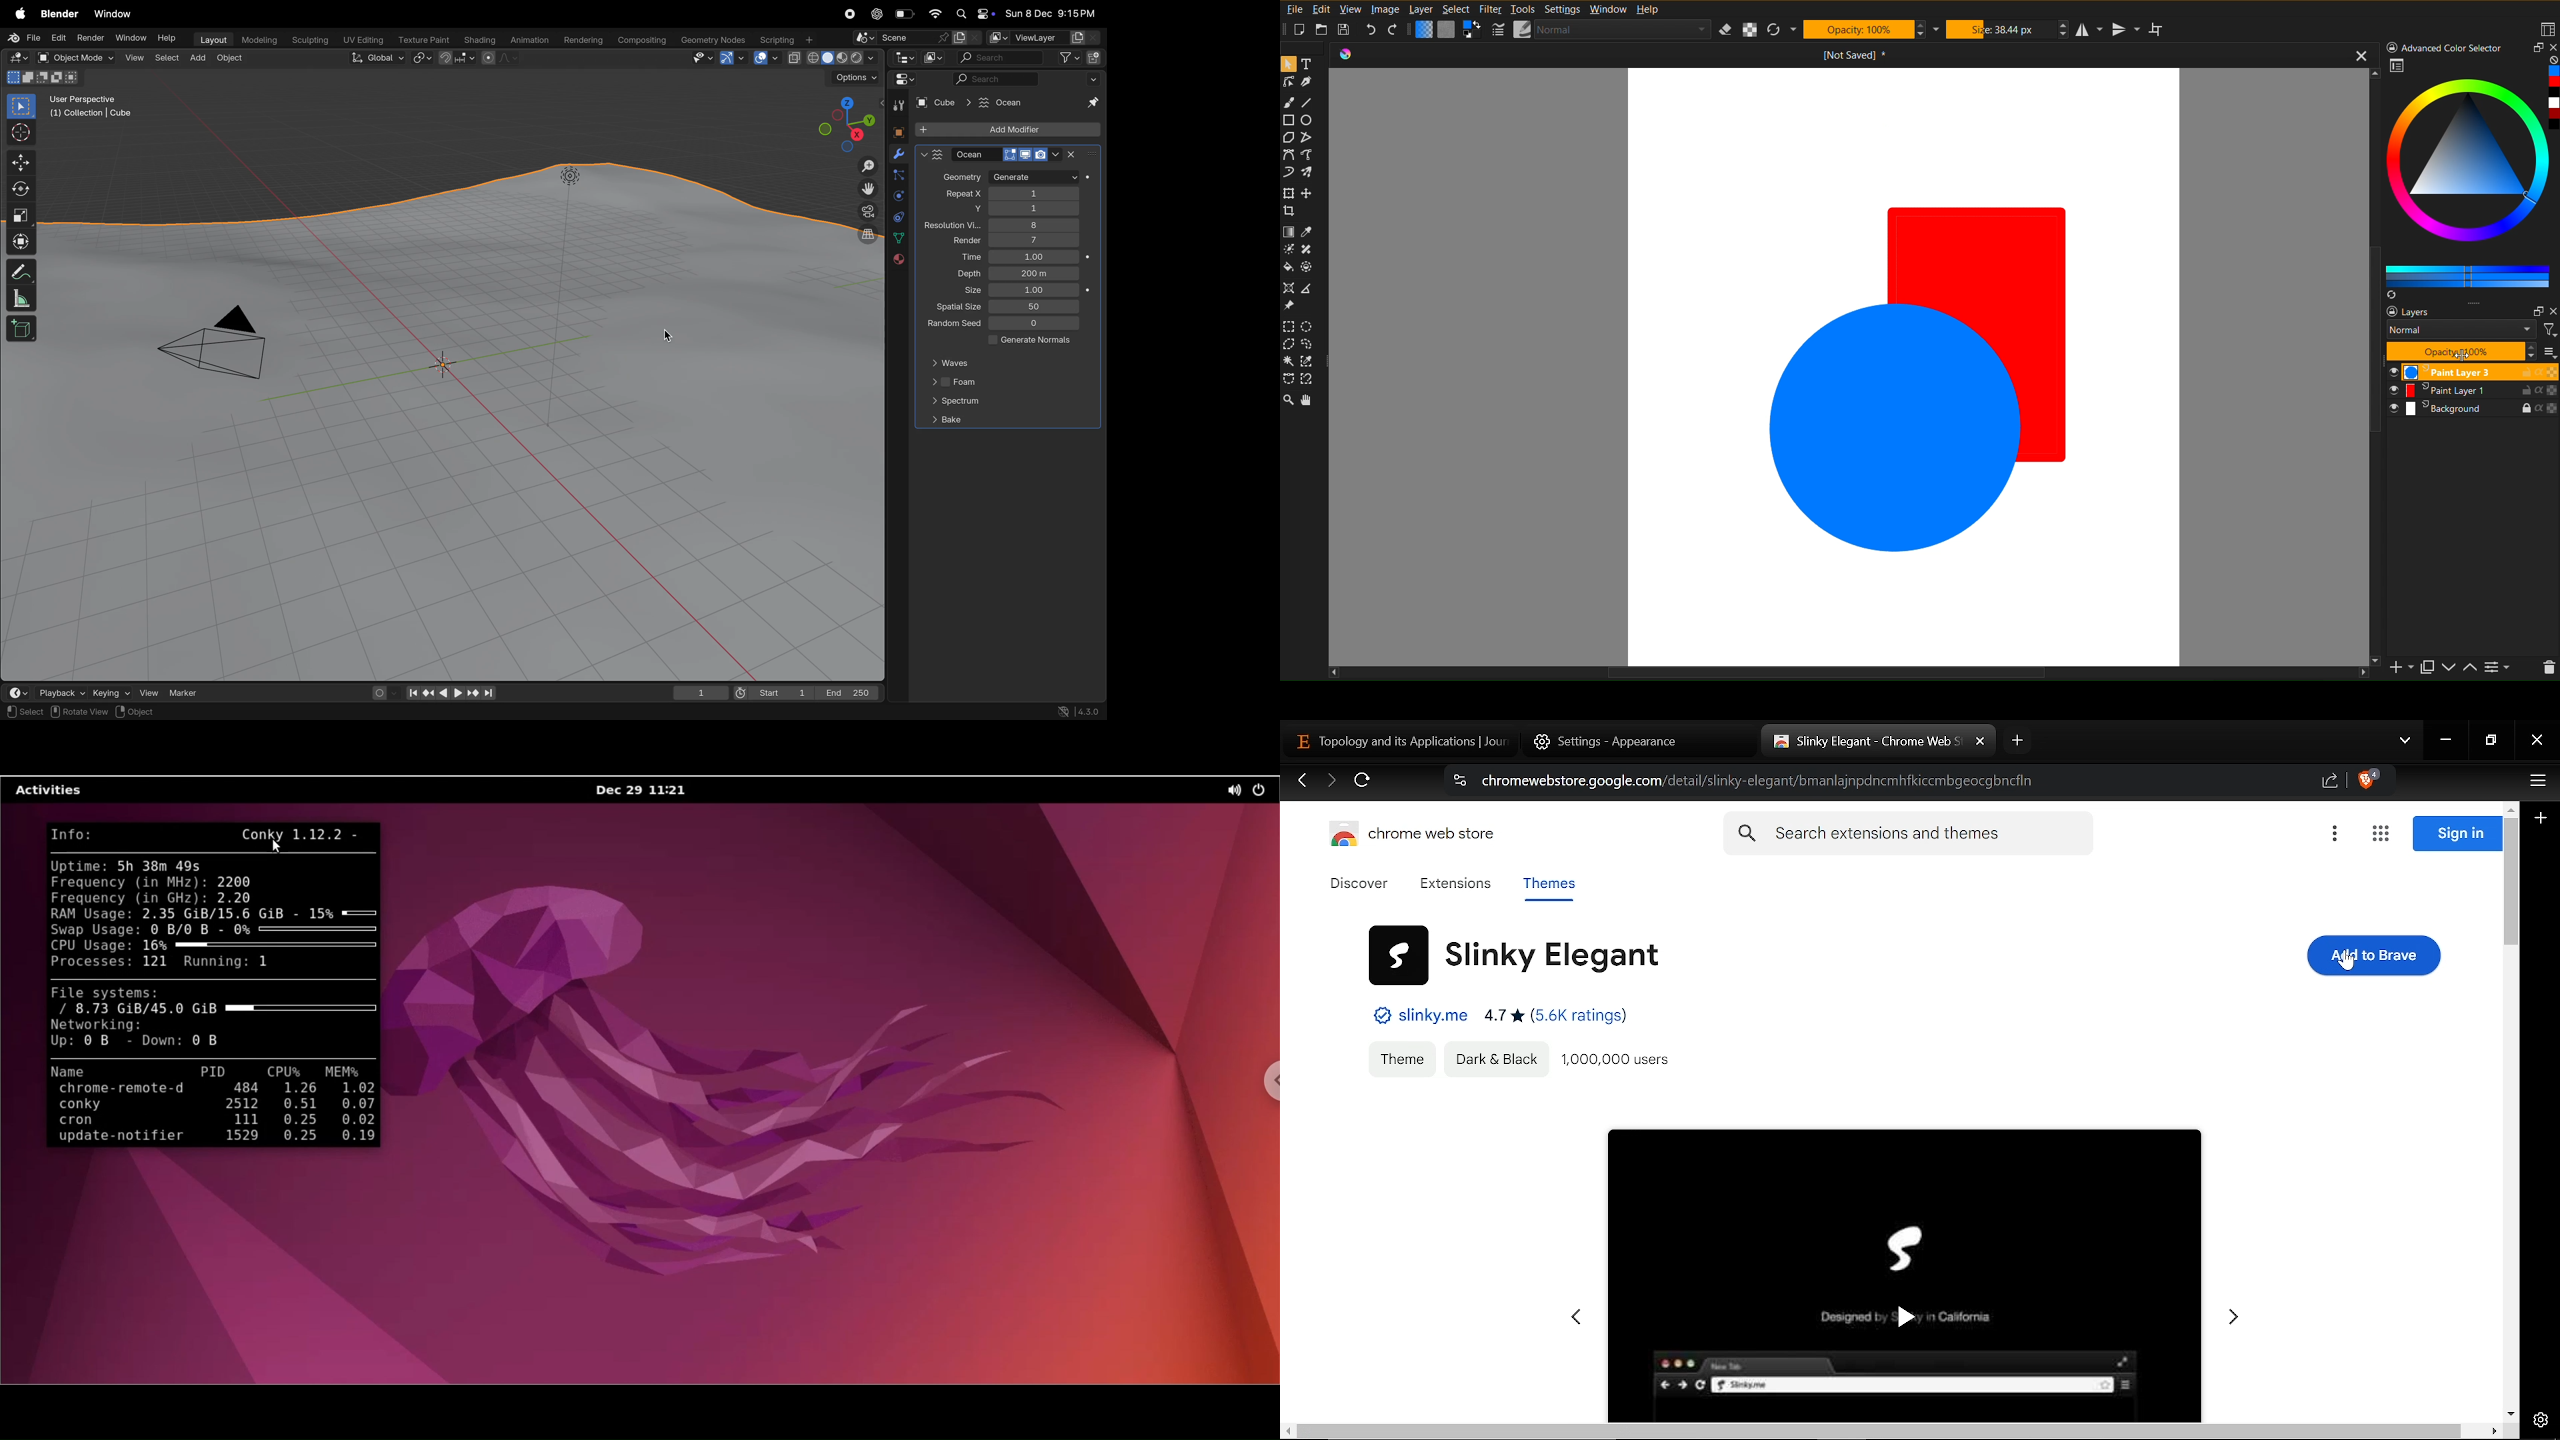 Image resolution: width=2576 pixels, height=1456 pixels. Describe the element at coordinates (1393, 30) in the screenshot. I see `Redo` at that location.